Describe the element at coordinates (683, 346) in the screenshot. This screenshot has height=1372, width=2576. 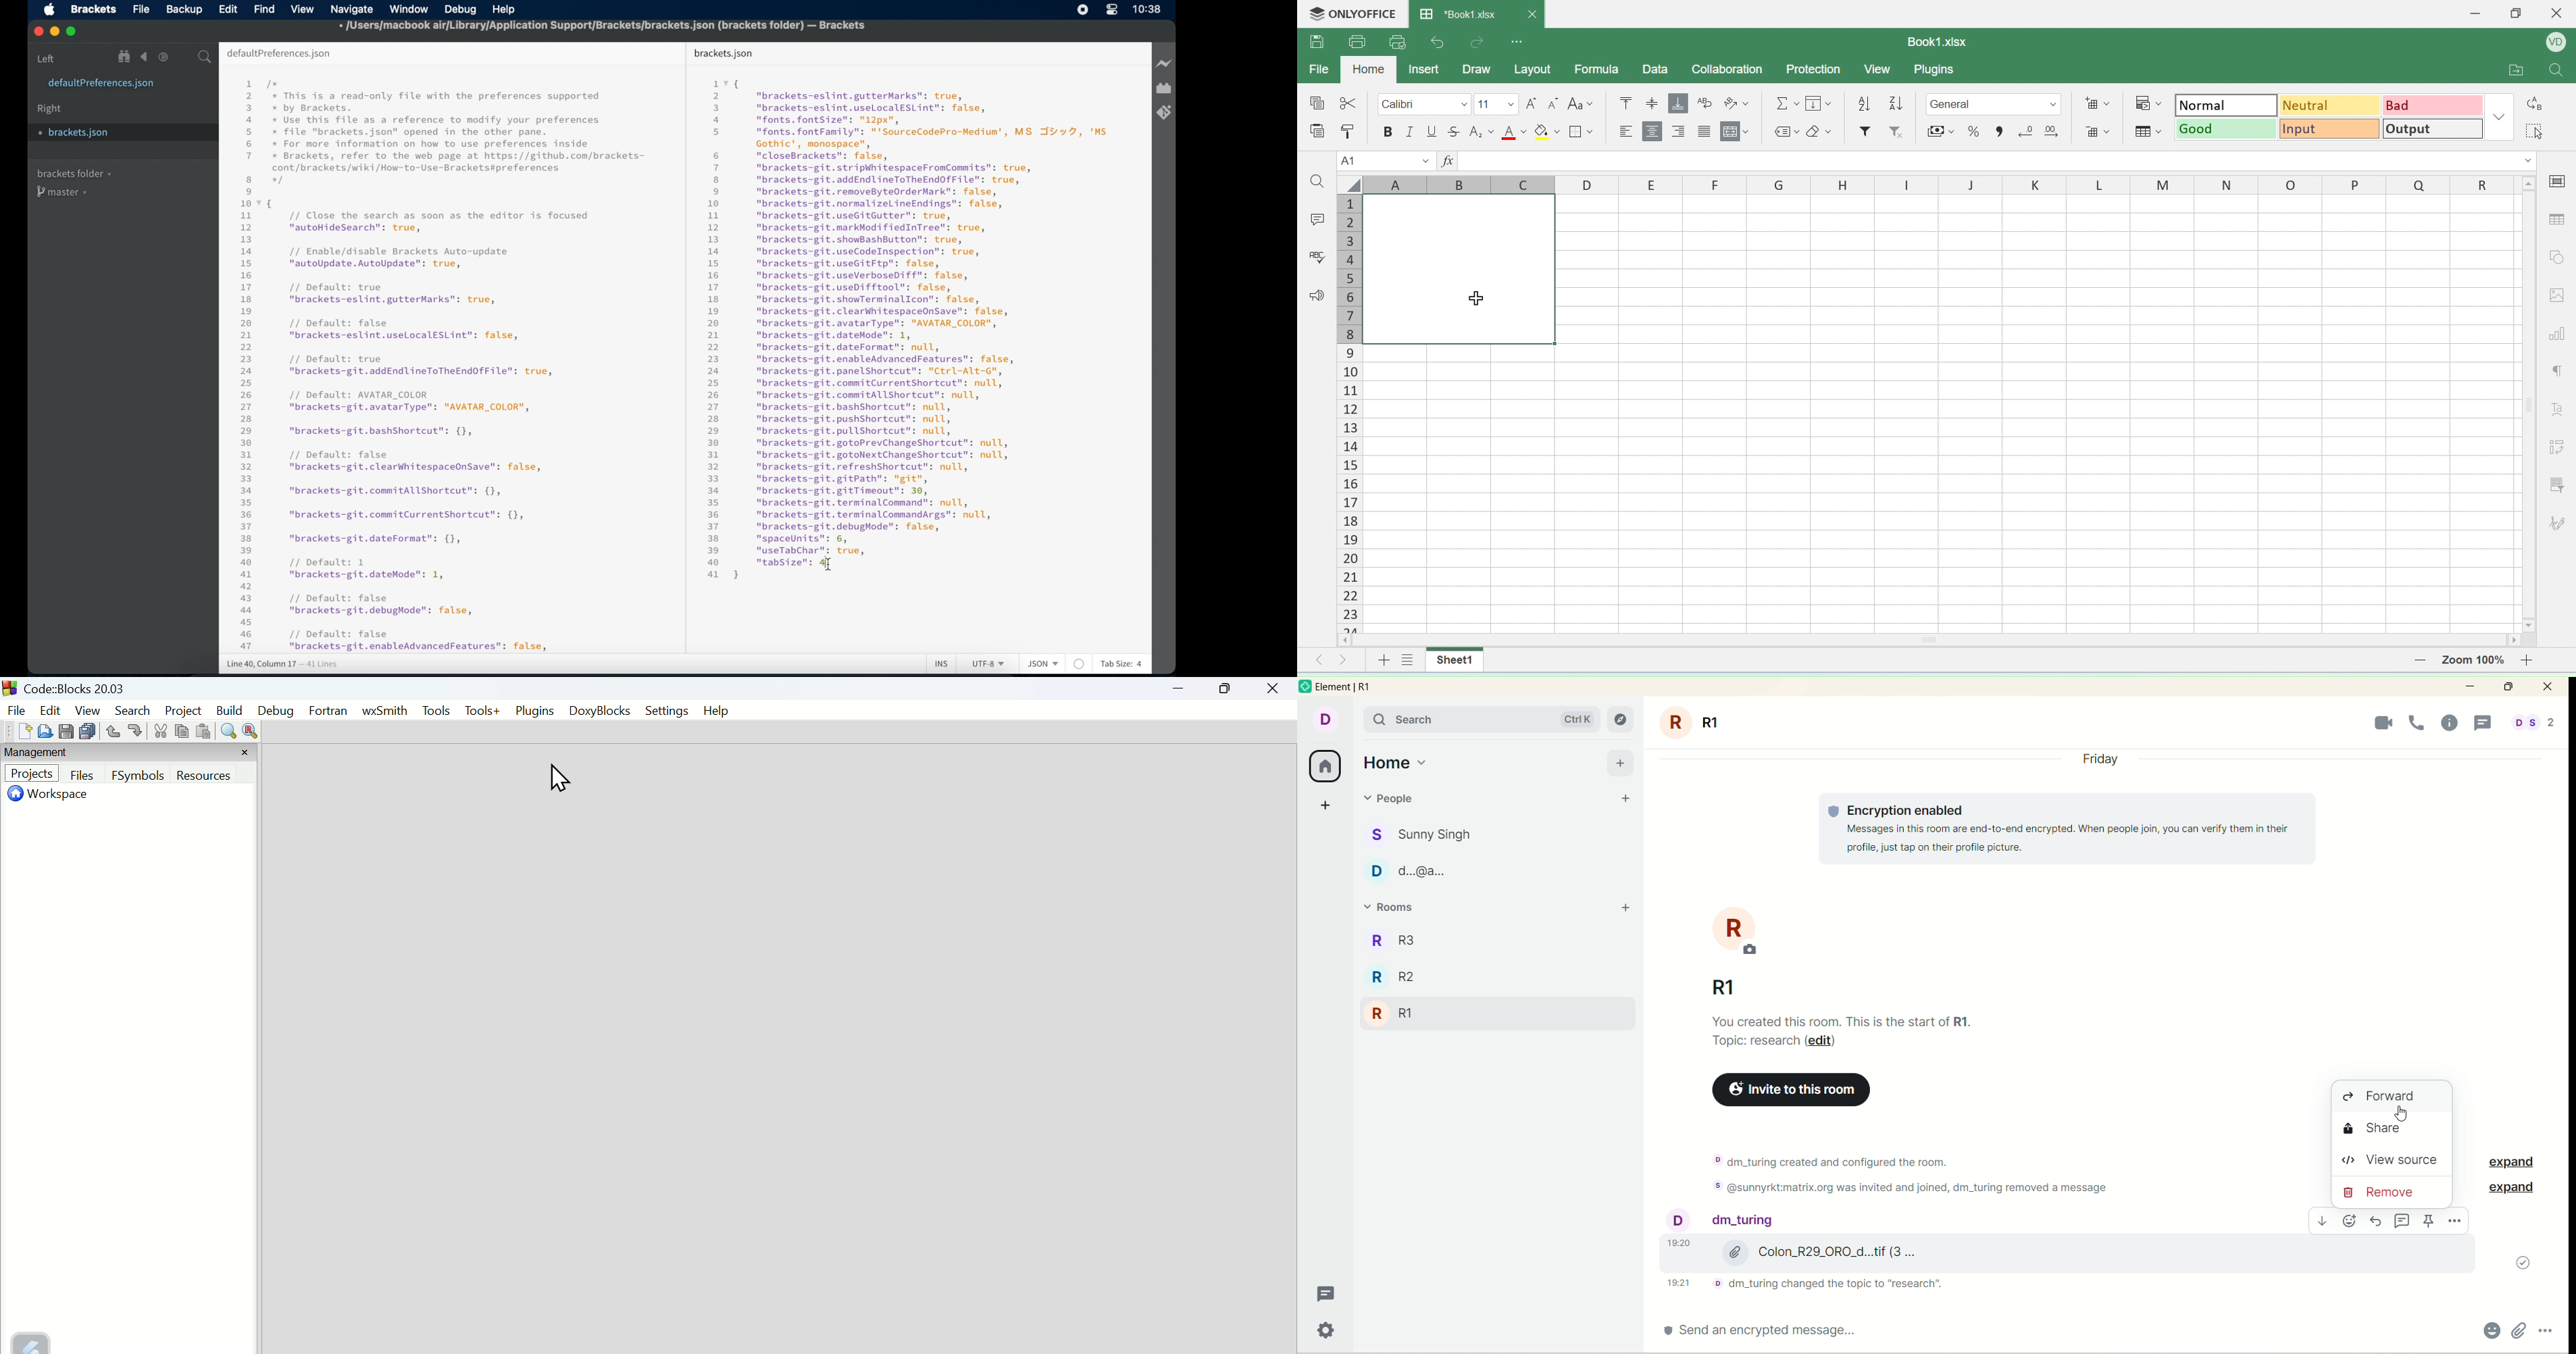
I see `divider` at that location.